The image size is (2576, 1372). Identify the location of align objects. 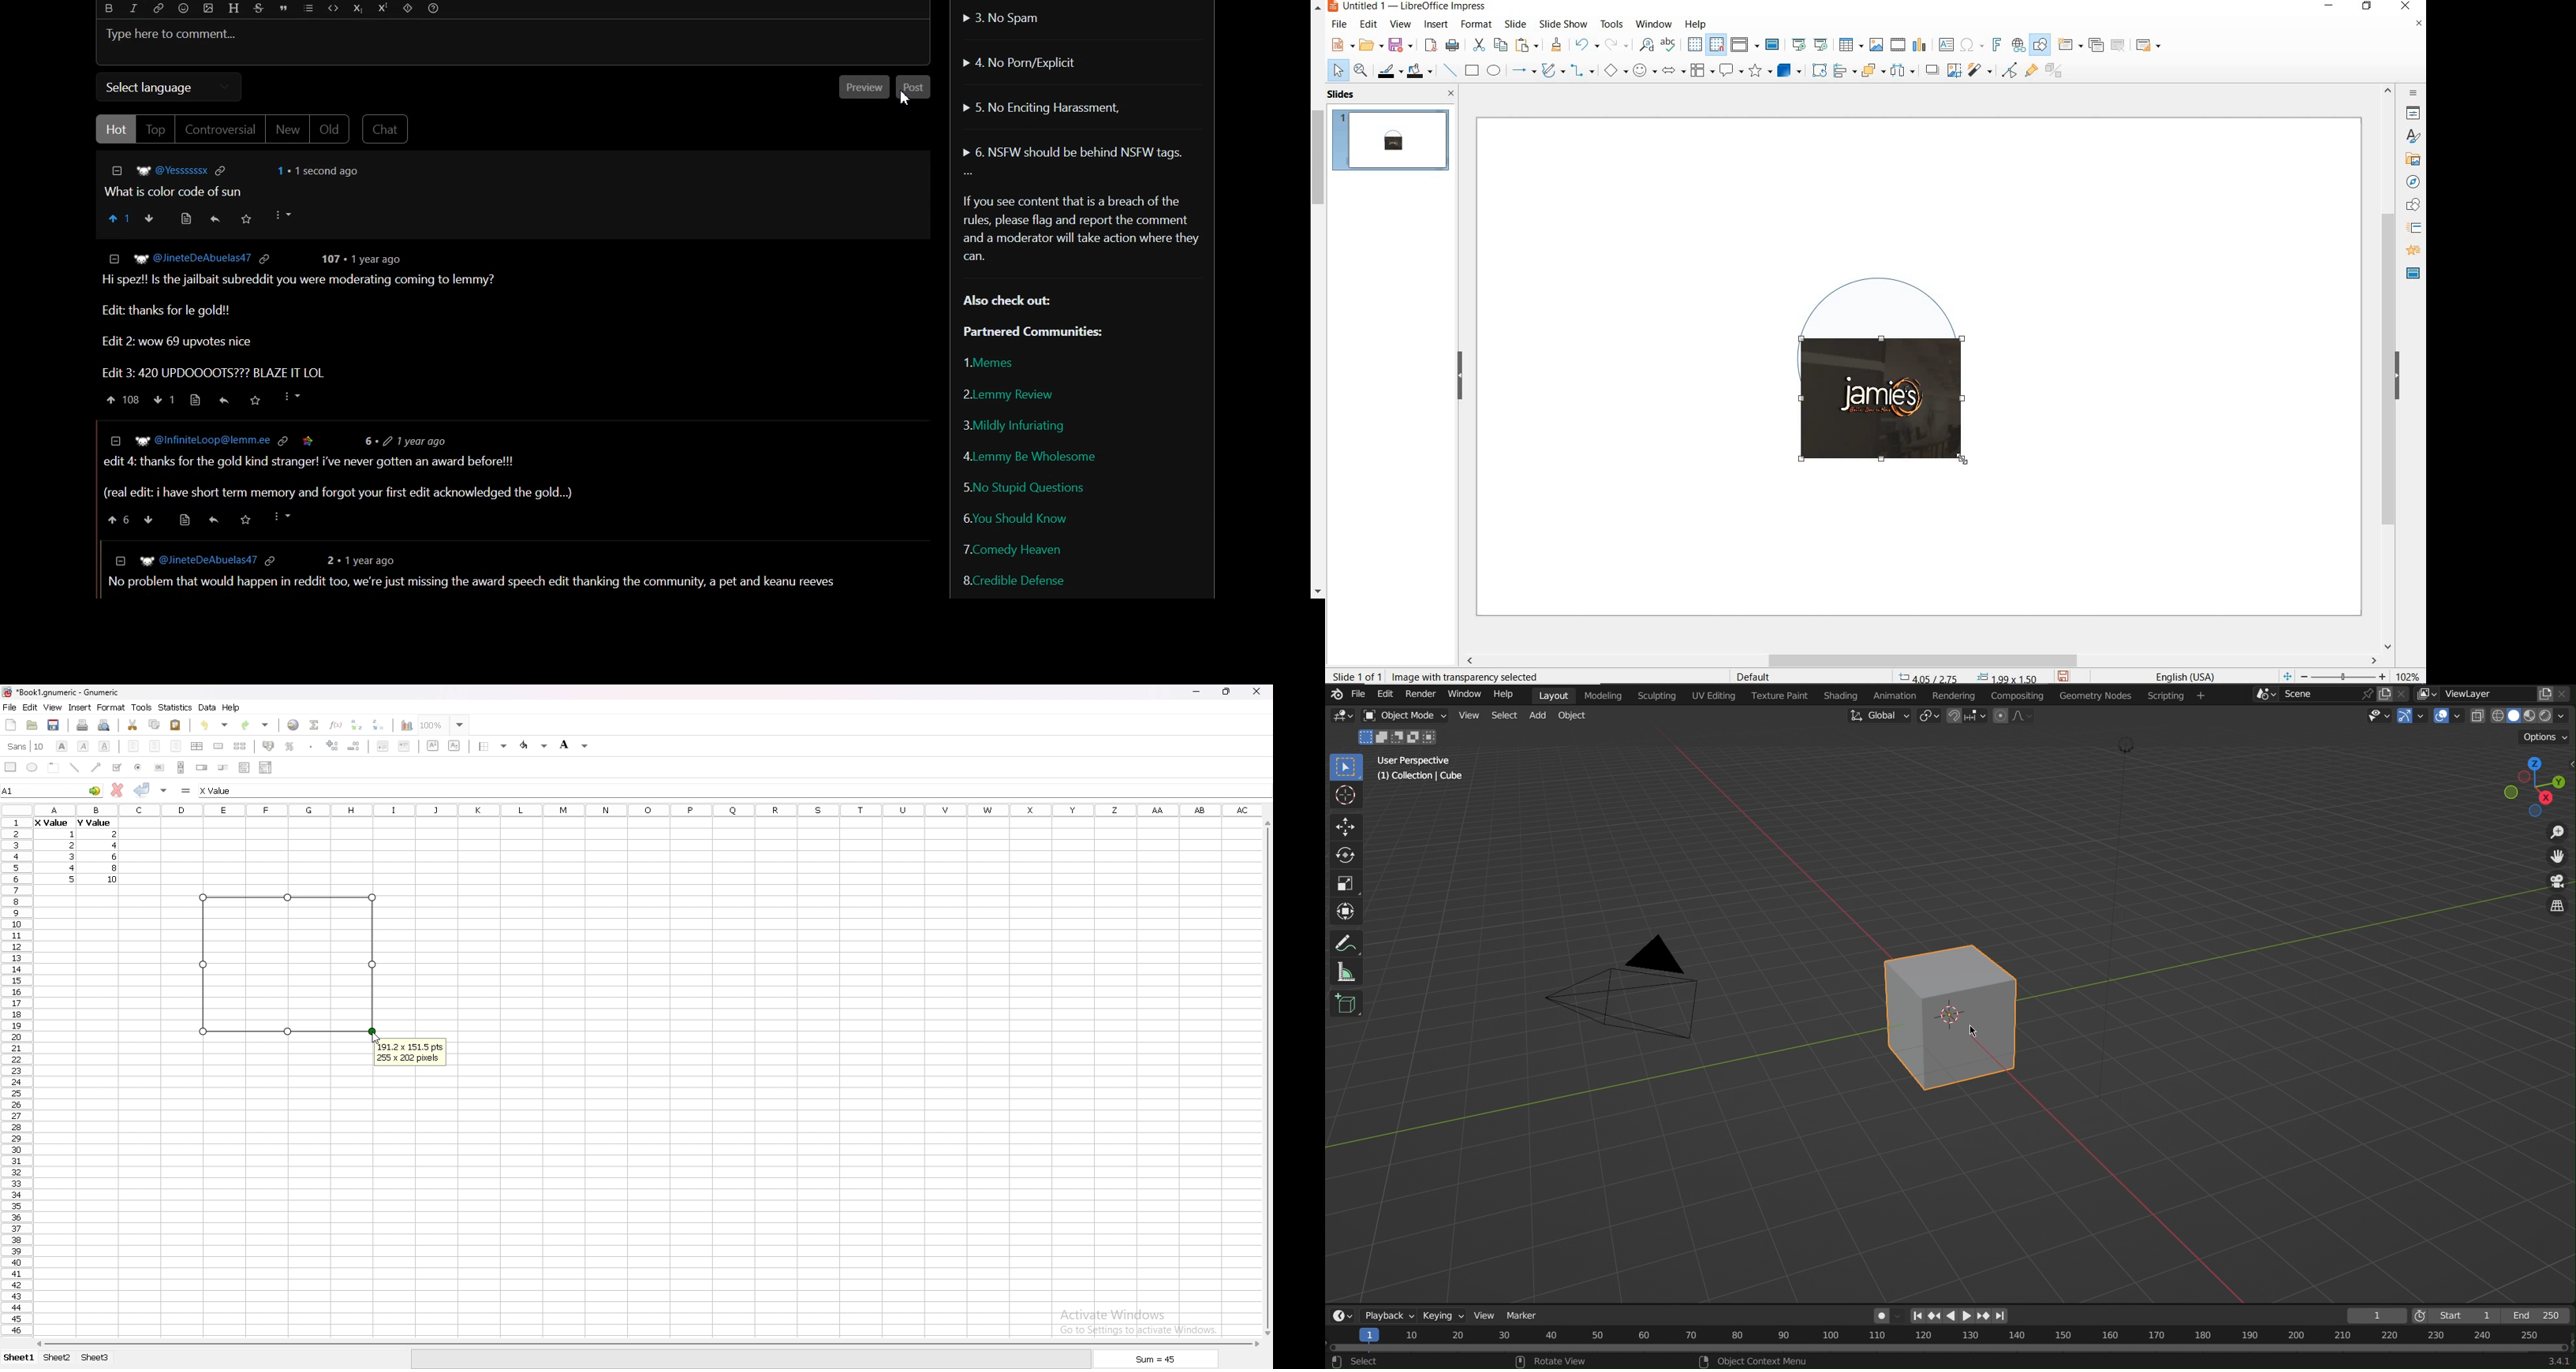
(1842, 69).